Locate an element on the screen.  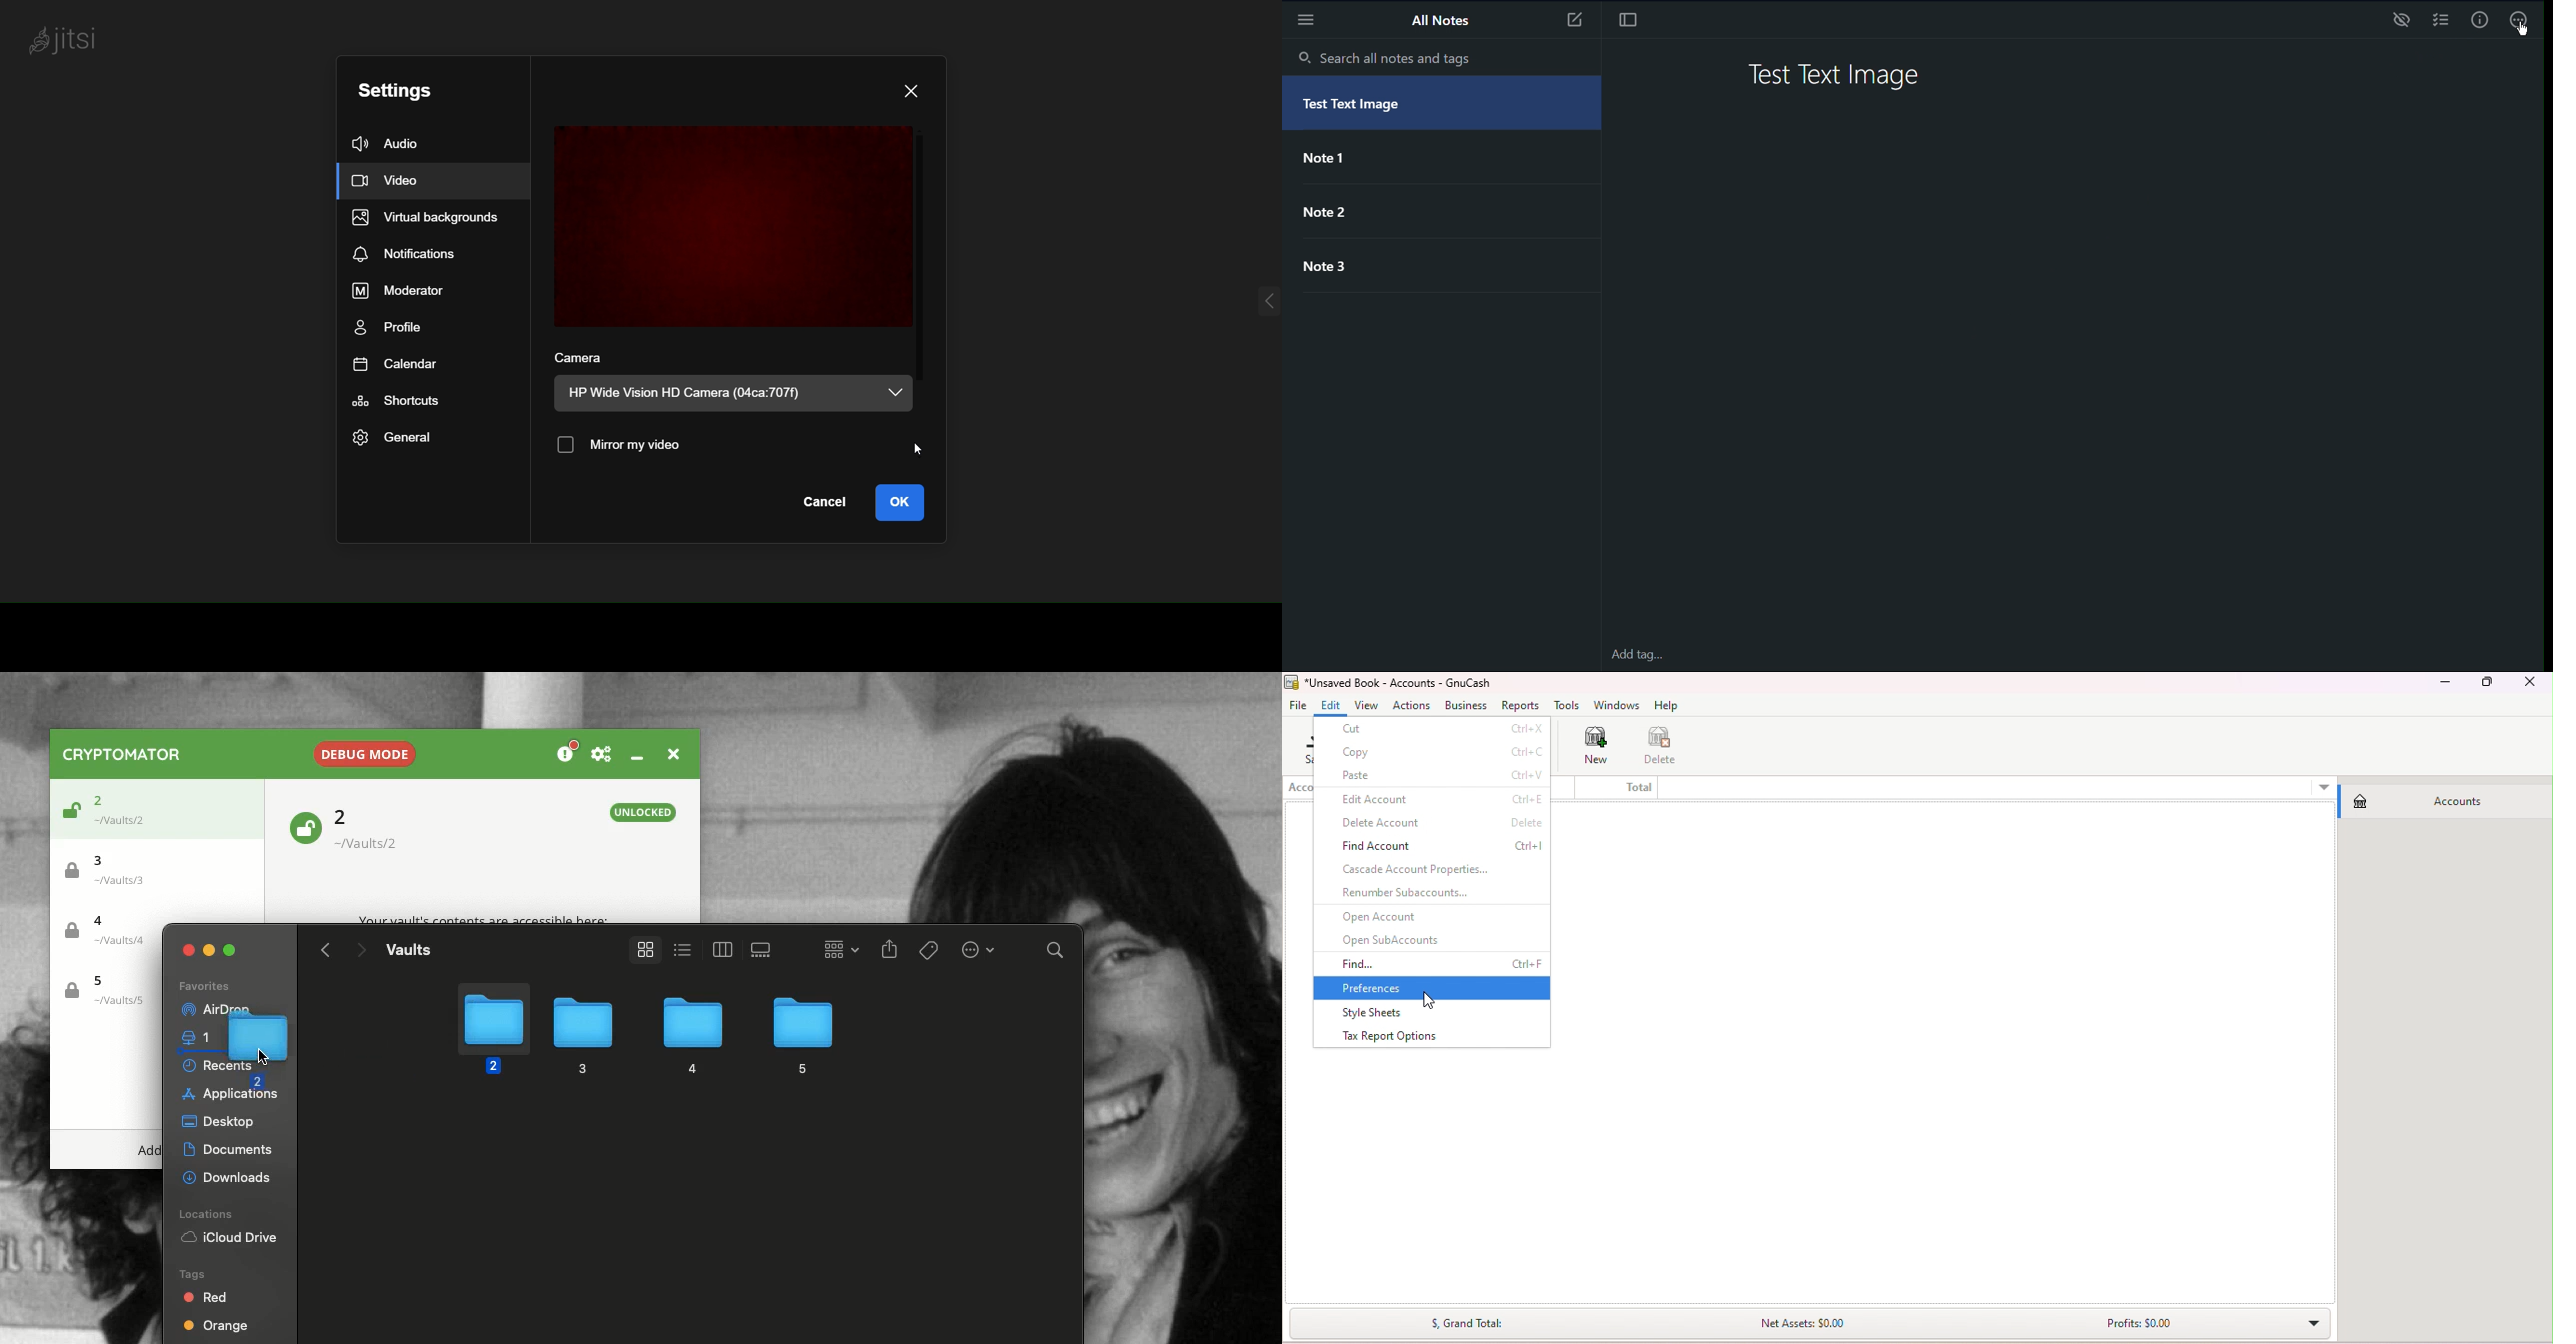
notification is located at coordinates (413, 252).